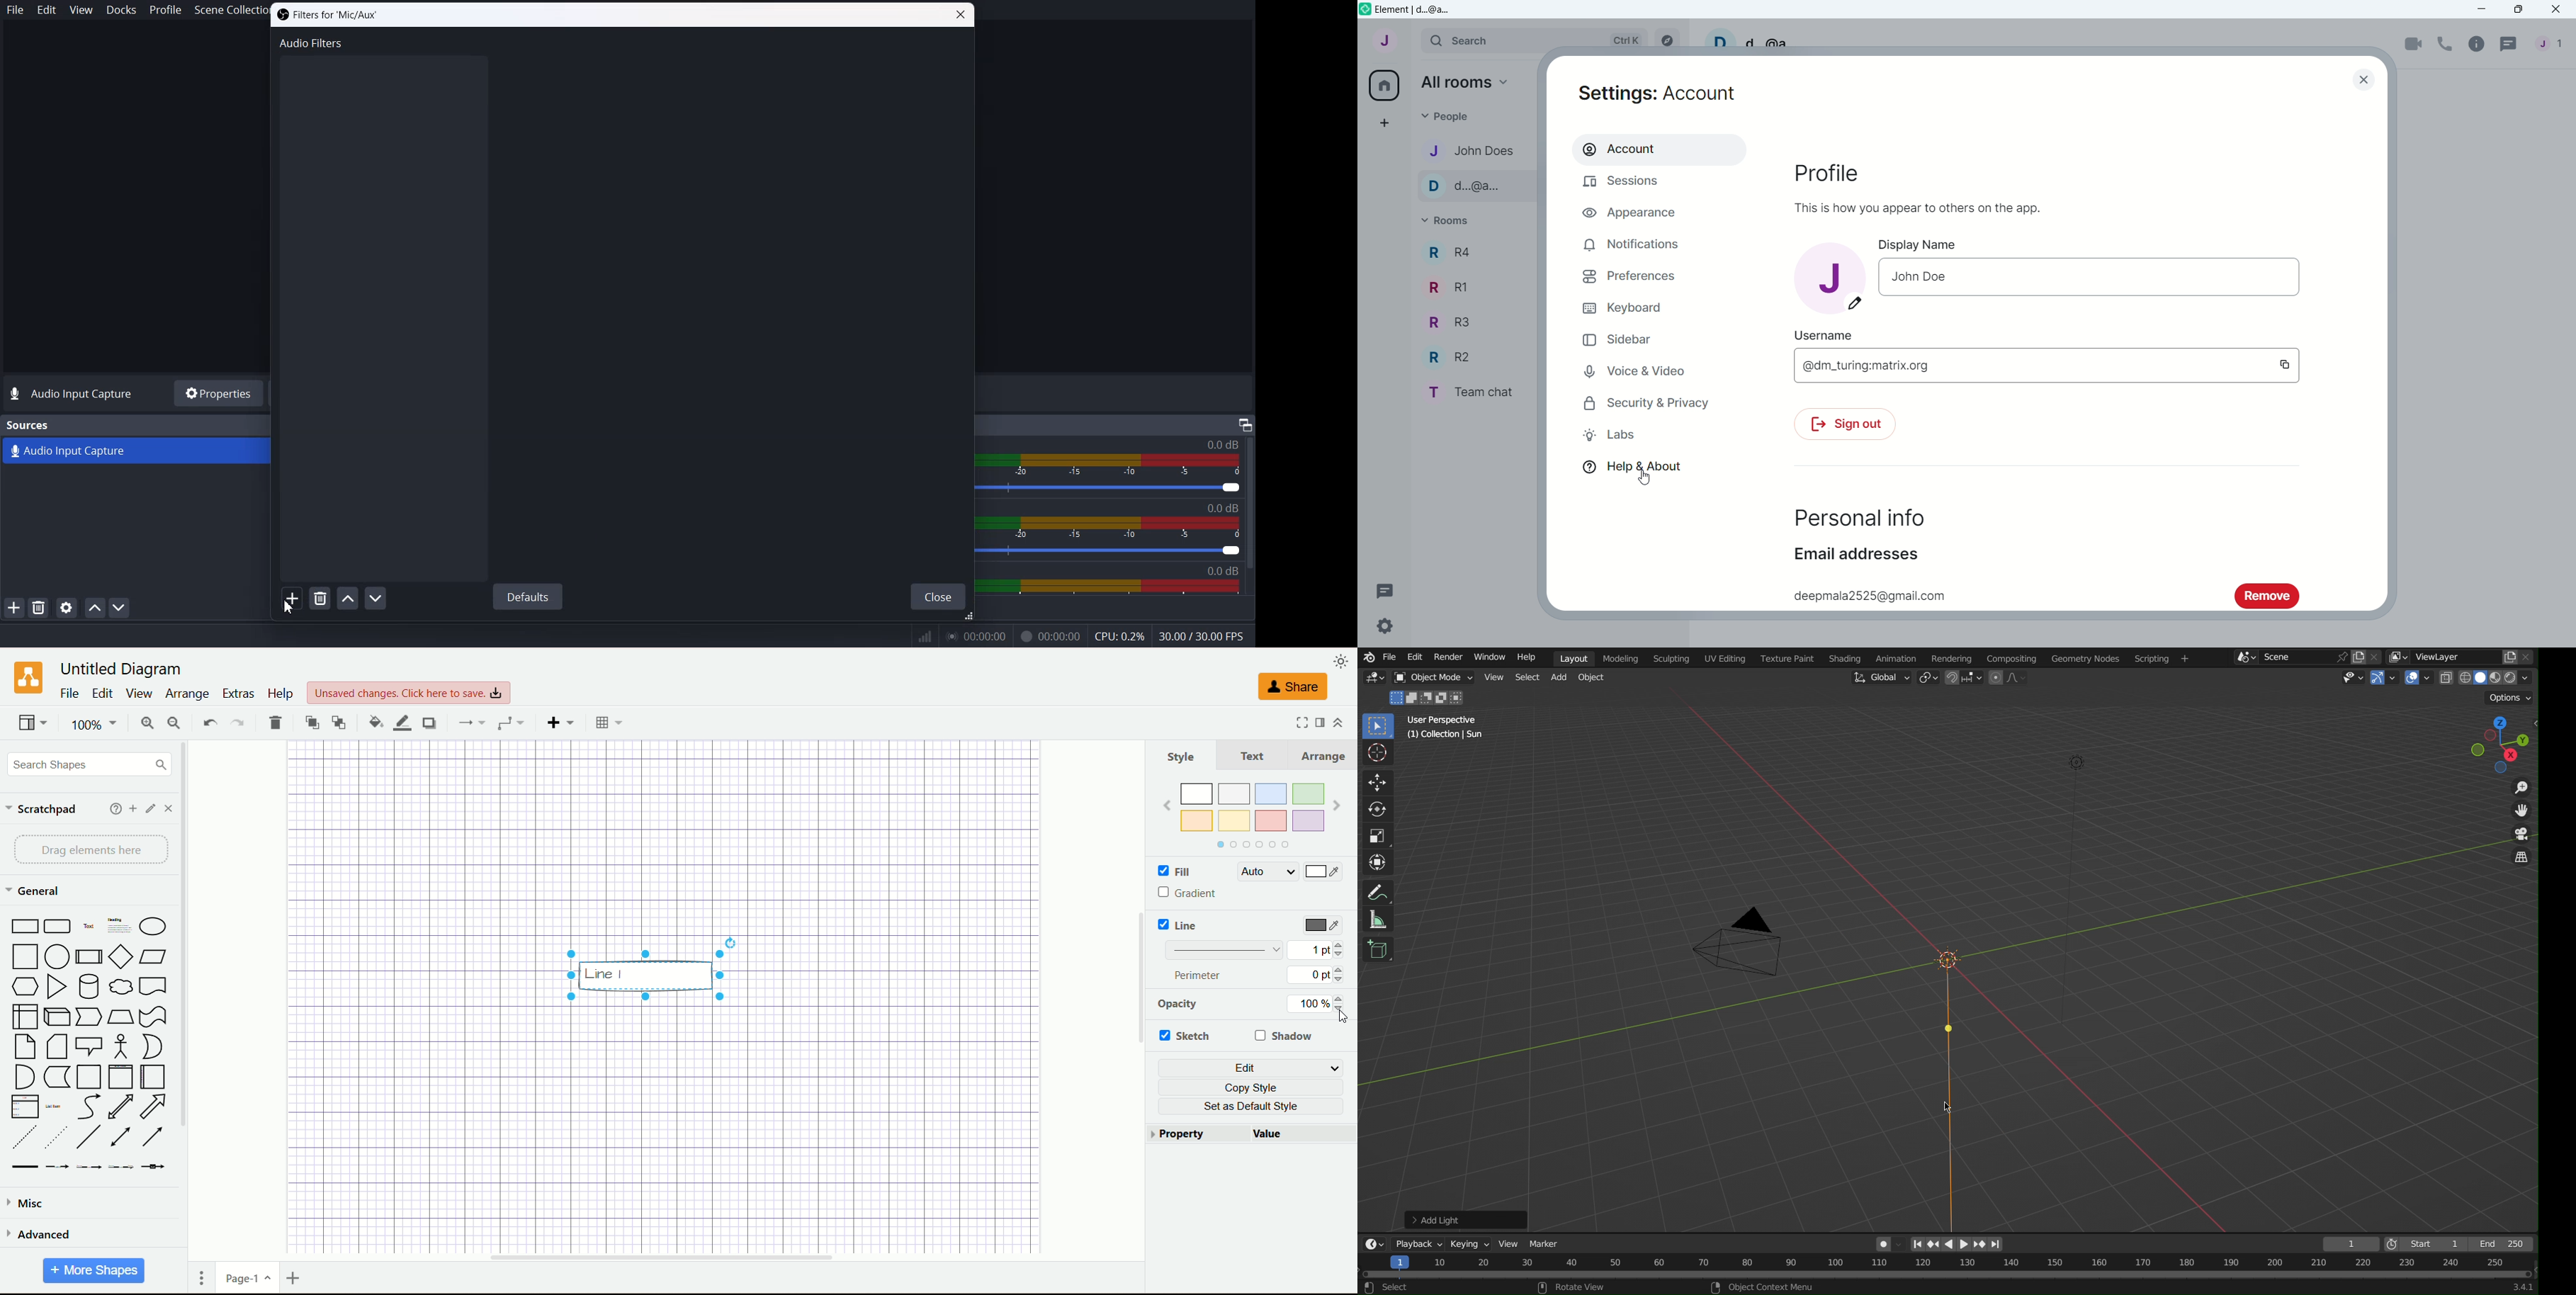  I want to click on color, so click(1324, 926).